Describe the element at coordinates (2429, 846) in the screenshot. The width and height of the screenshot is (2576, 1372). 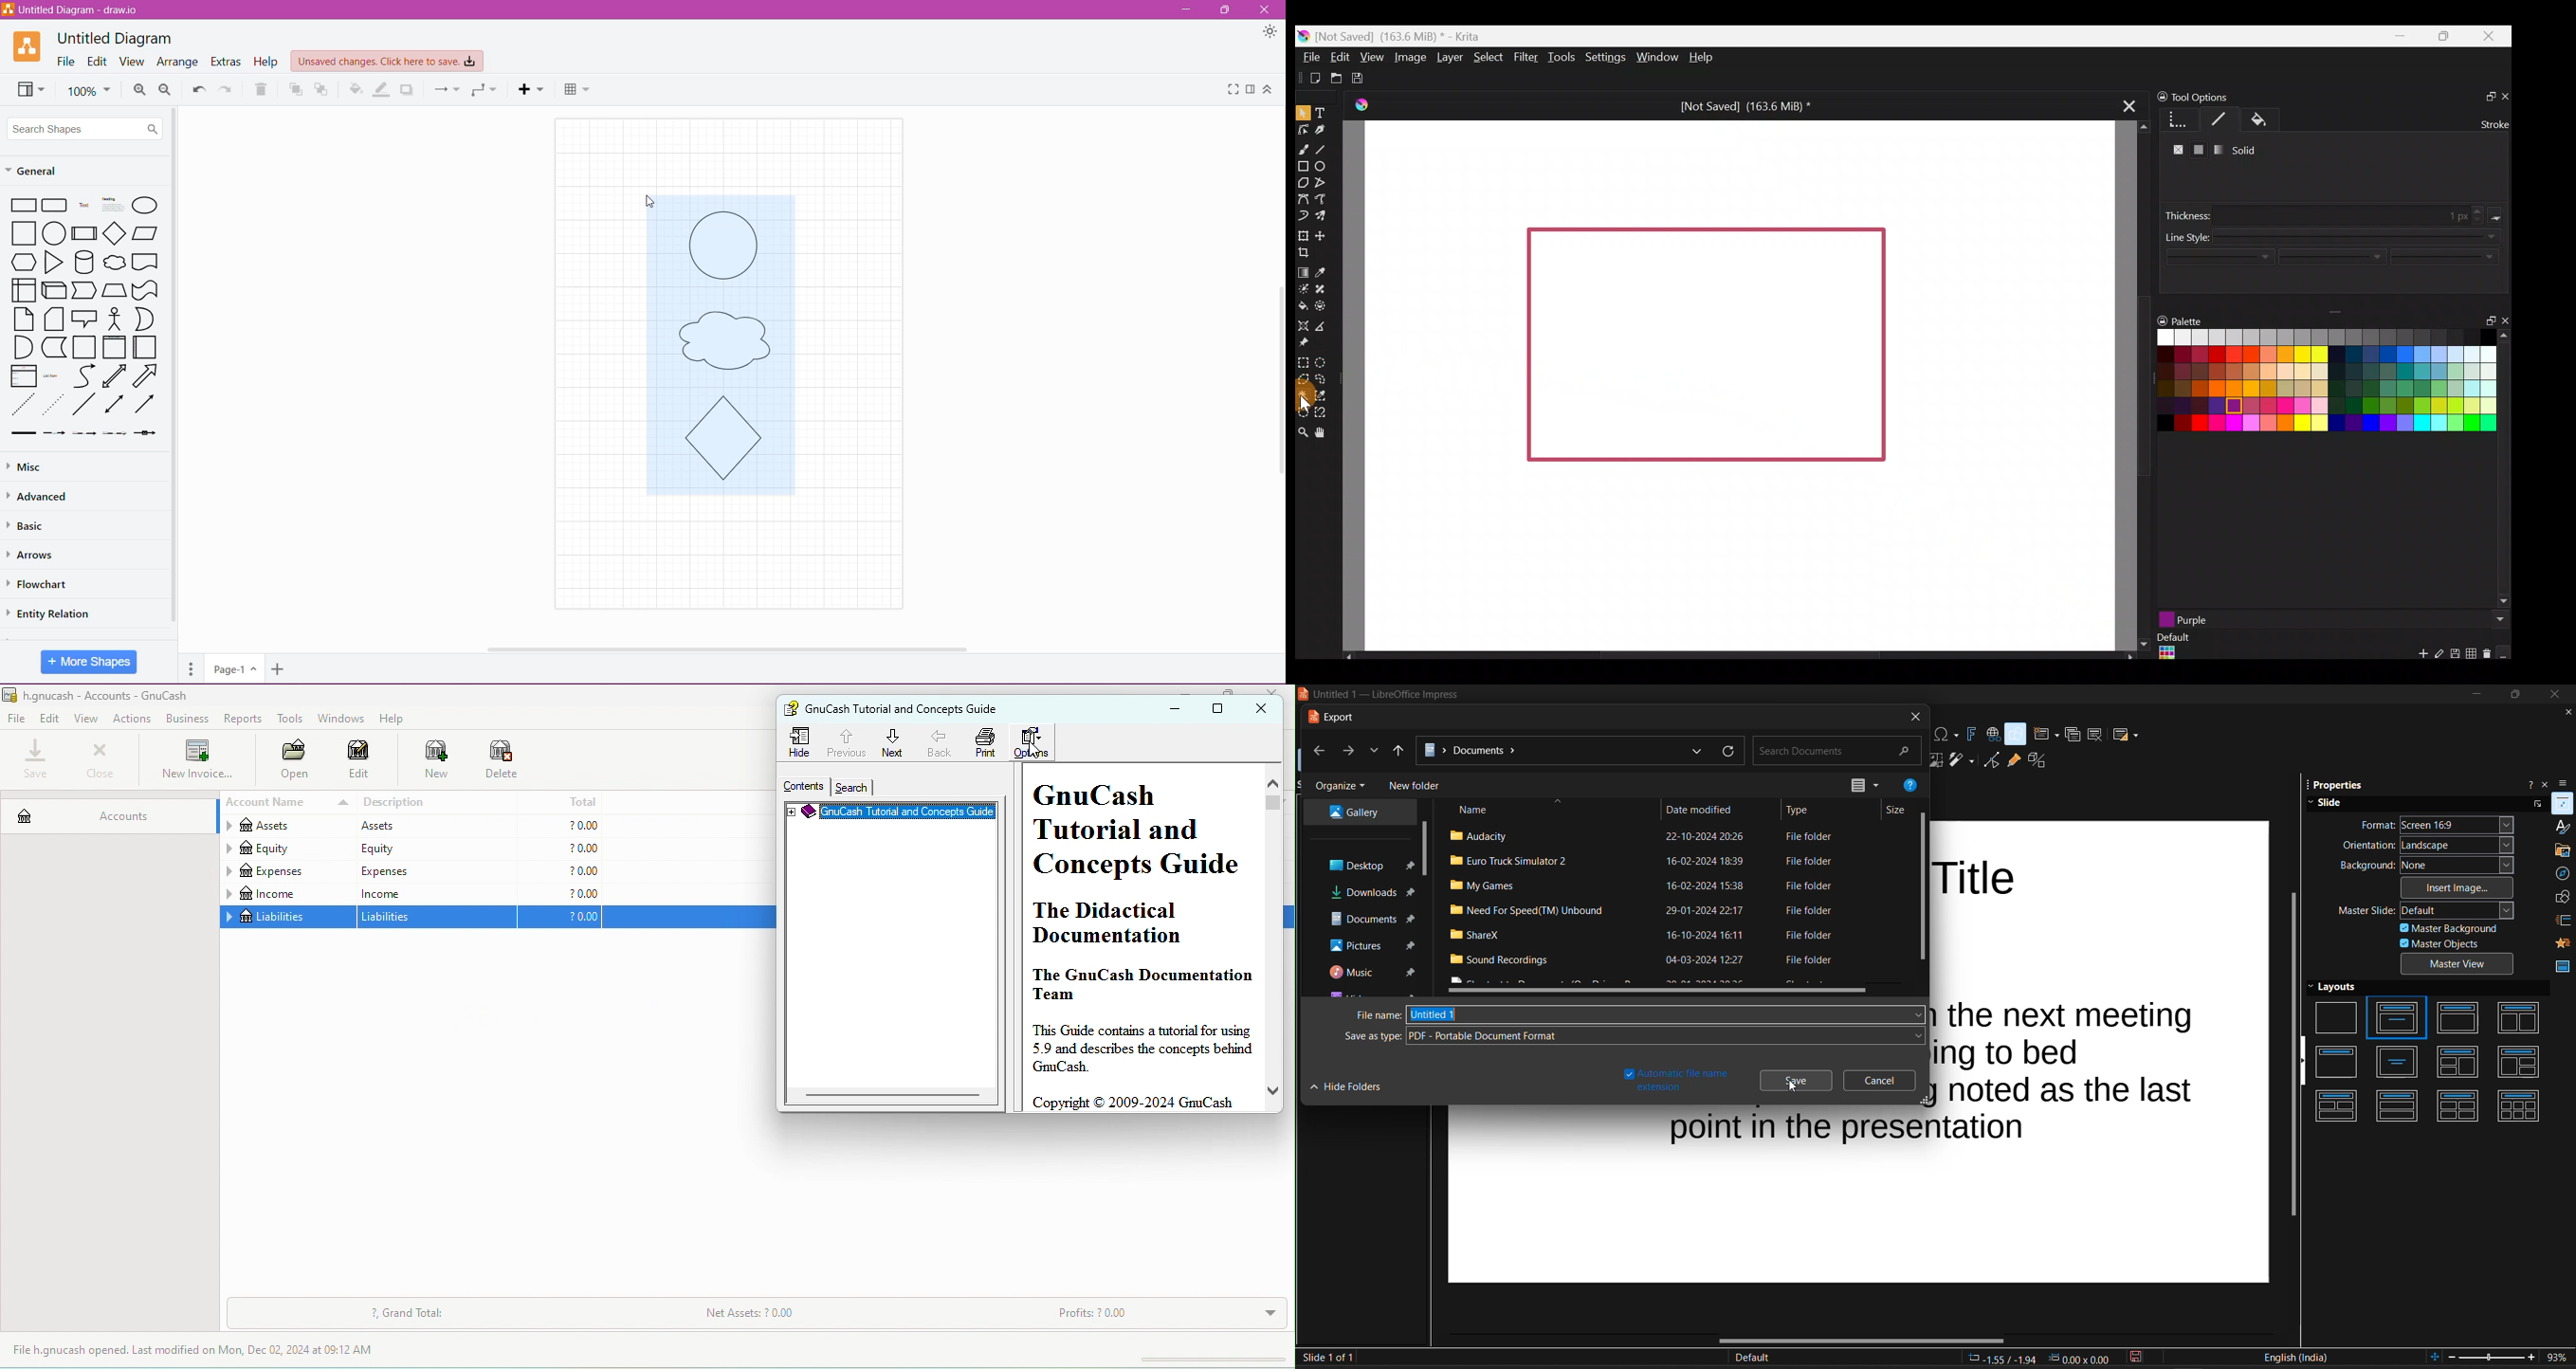
I see `orientation` at that location.